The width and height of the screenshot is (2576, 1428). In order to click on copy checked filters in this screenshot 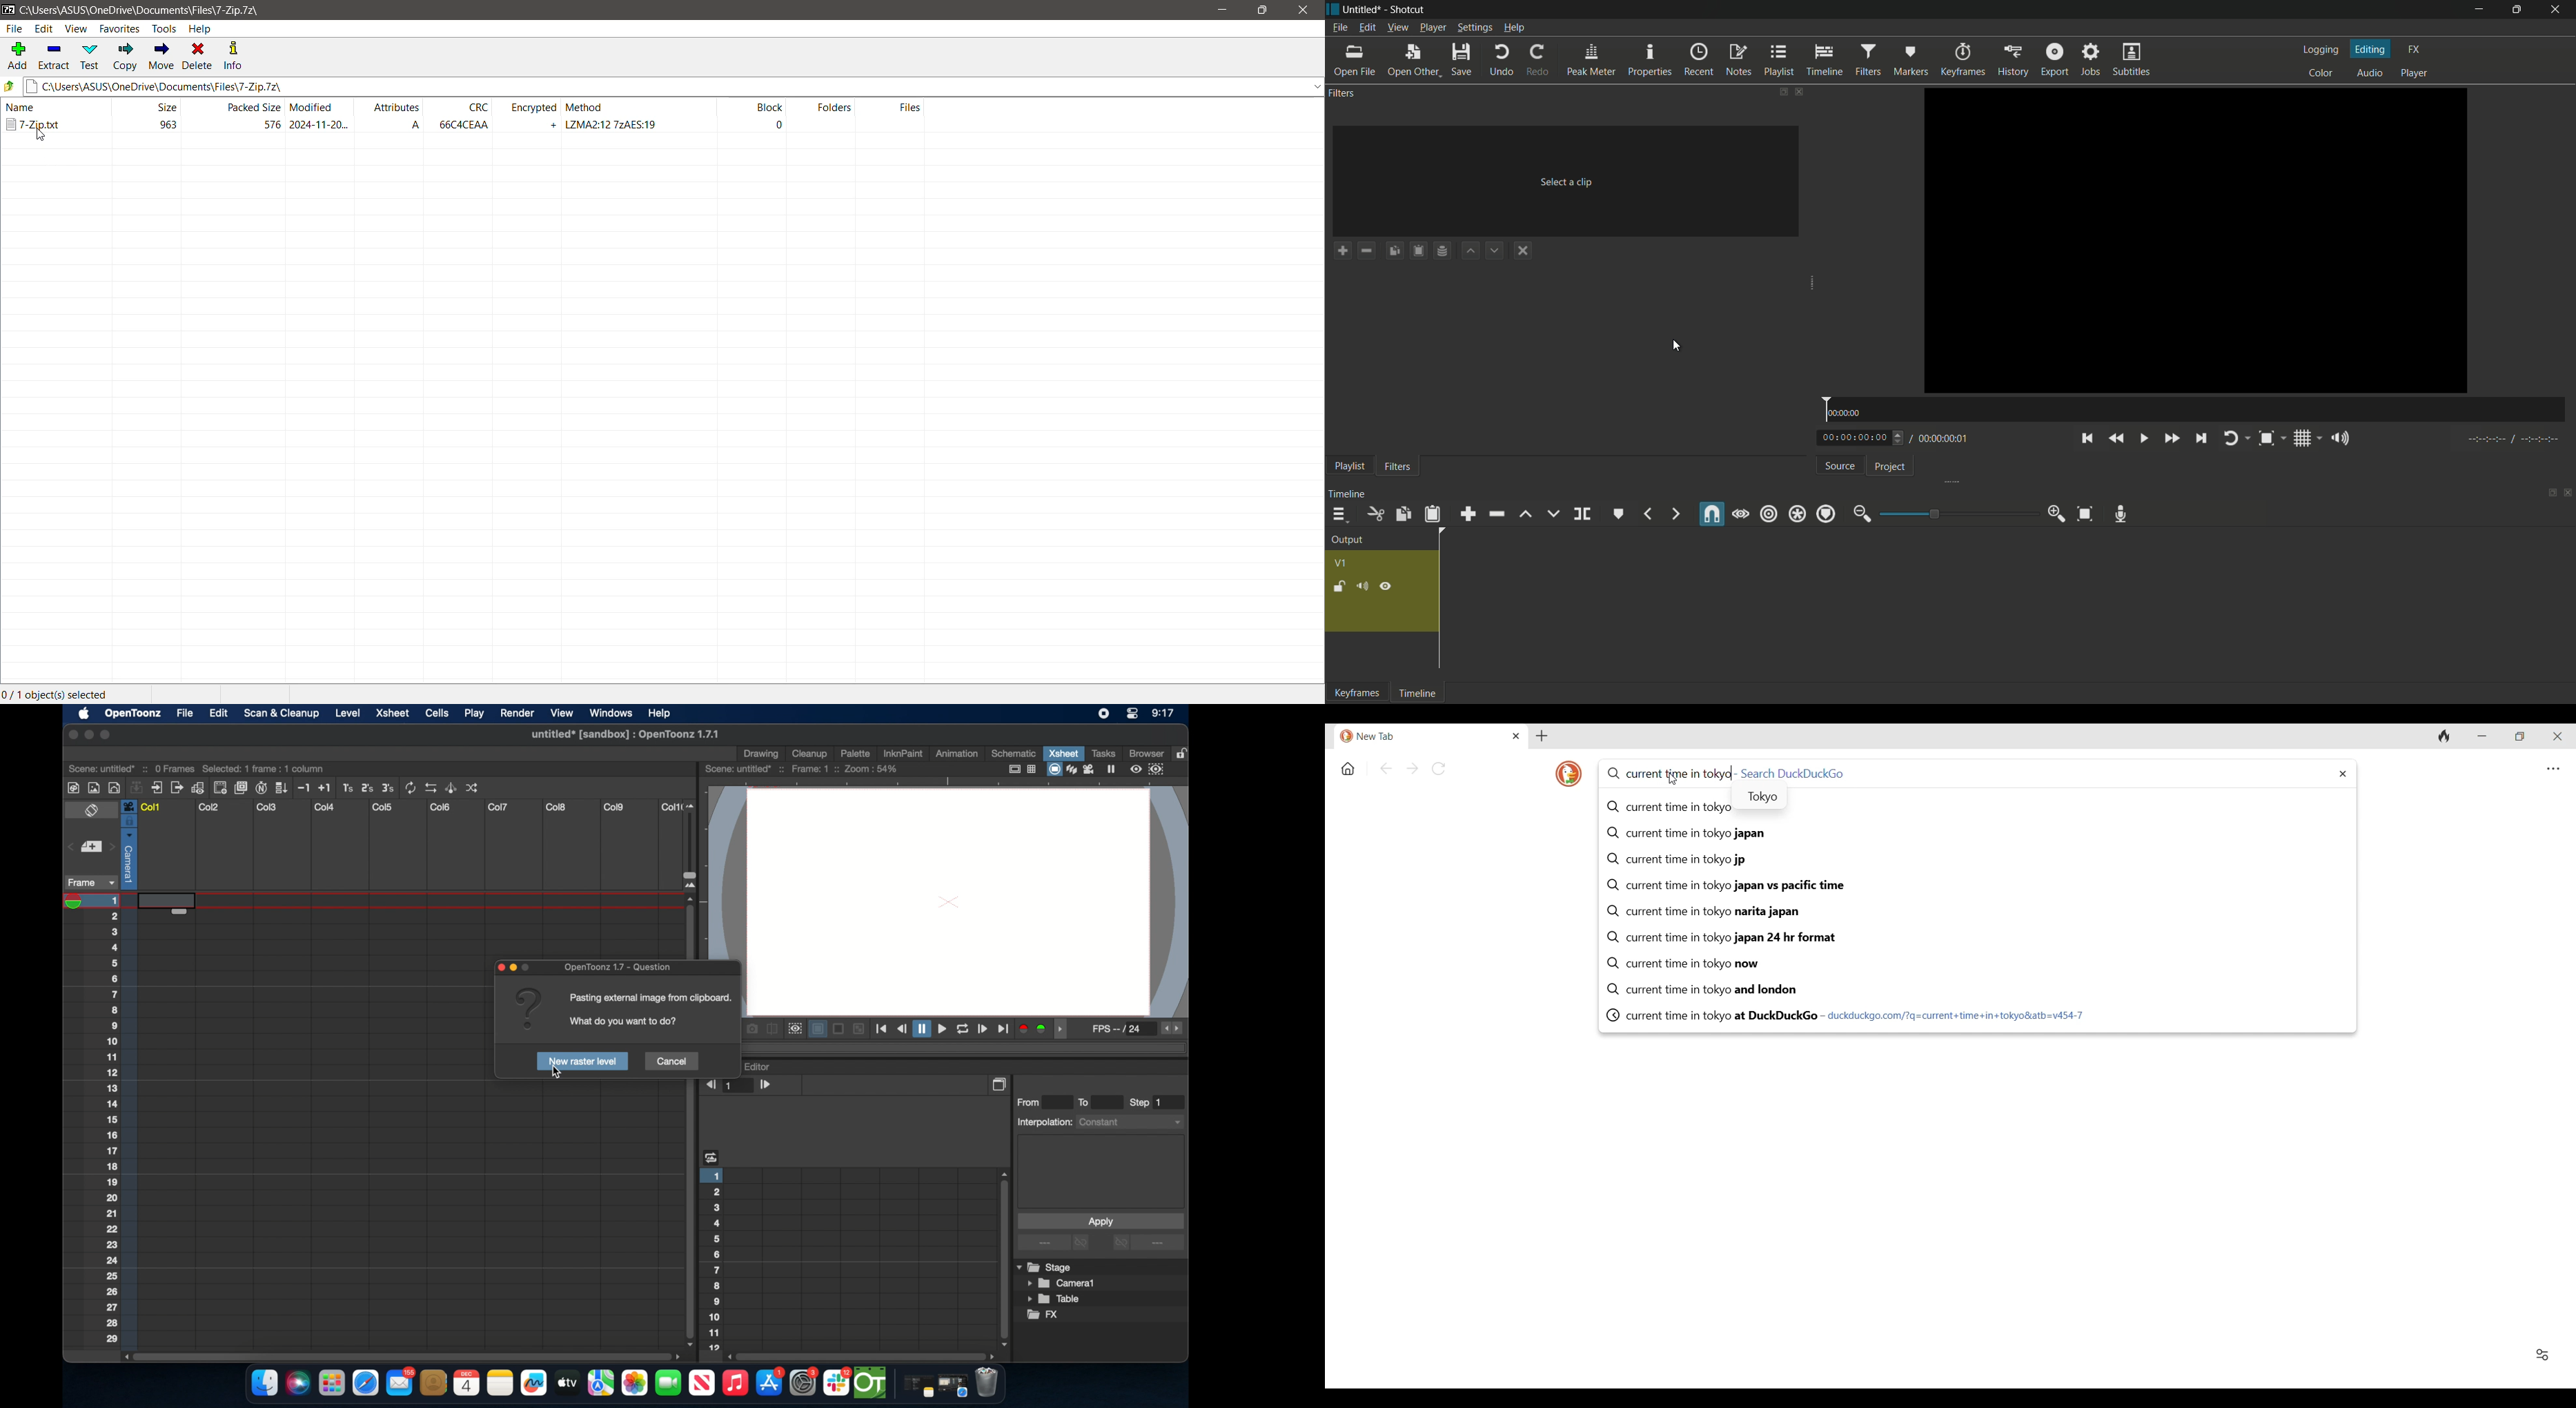, I will do `click(1394, 250)`.